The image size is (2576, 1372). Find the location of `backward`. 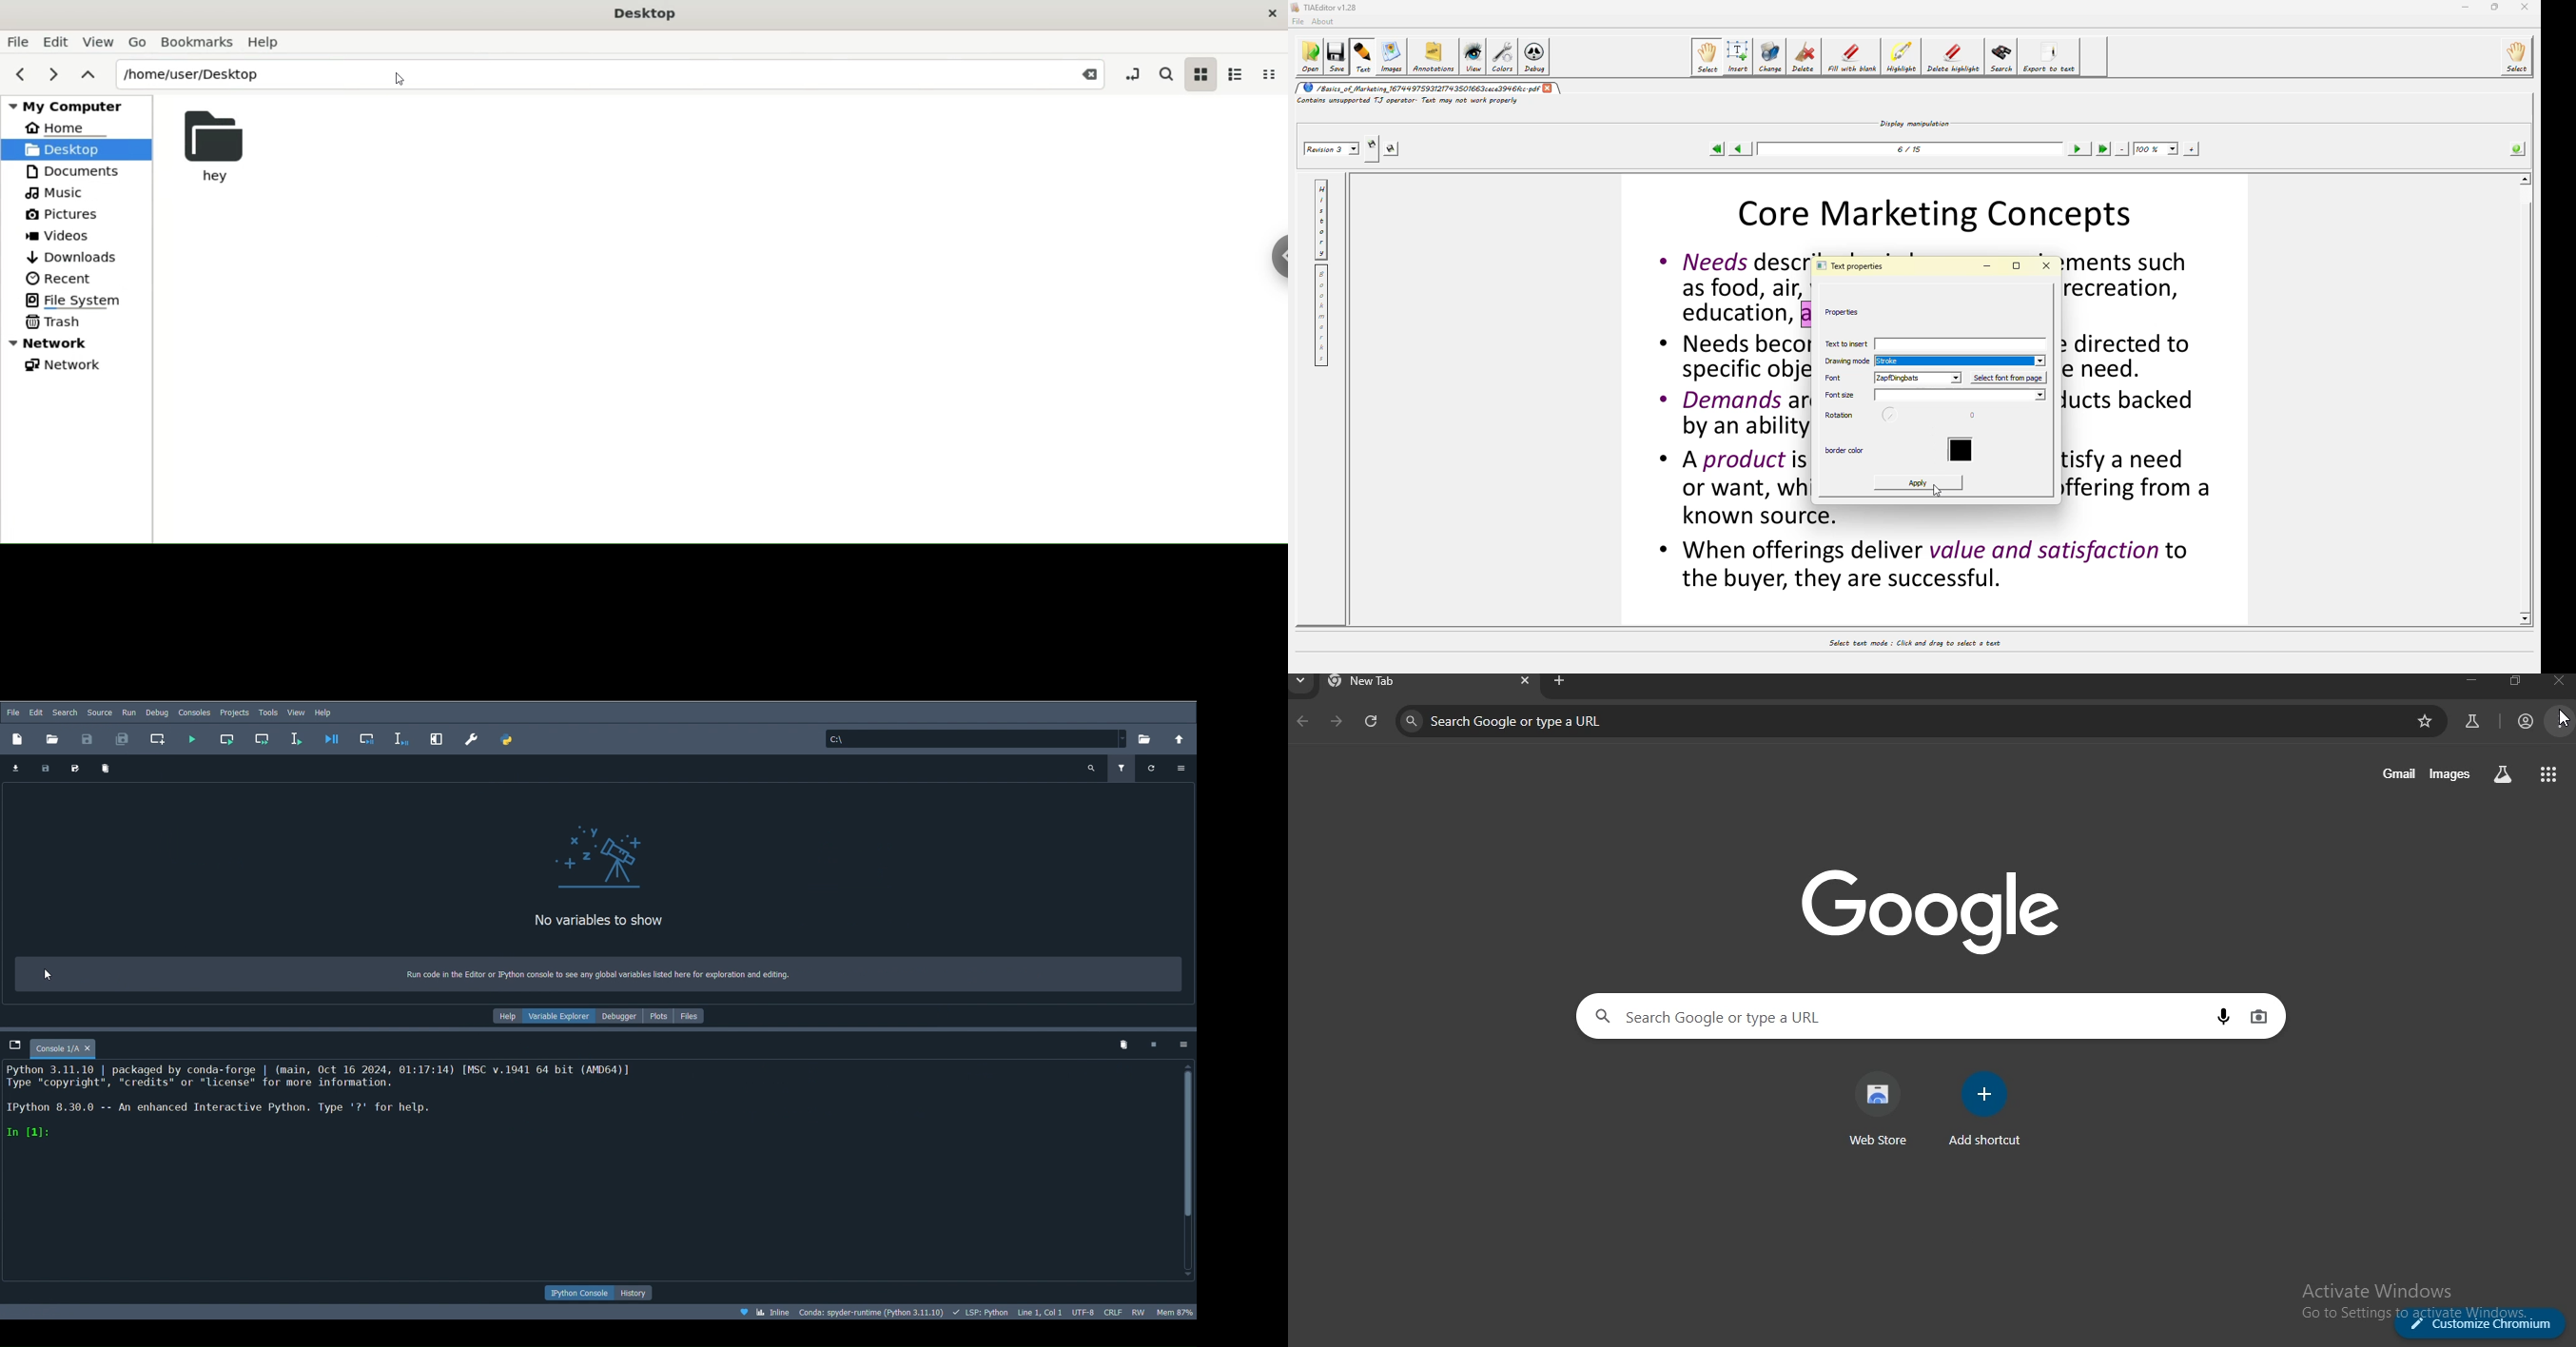

backward is located at coordinates (1302, 721).